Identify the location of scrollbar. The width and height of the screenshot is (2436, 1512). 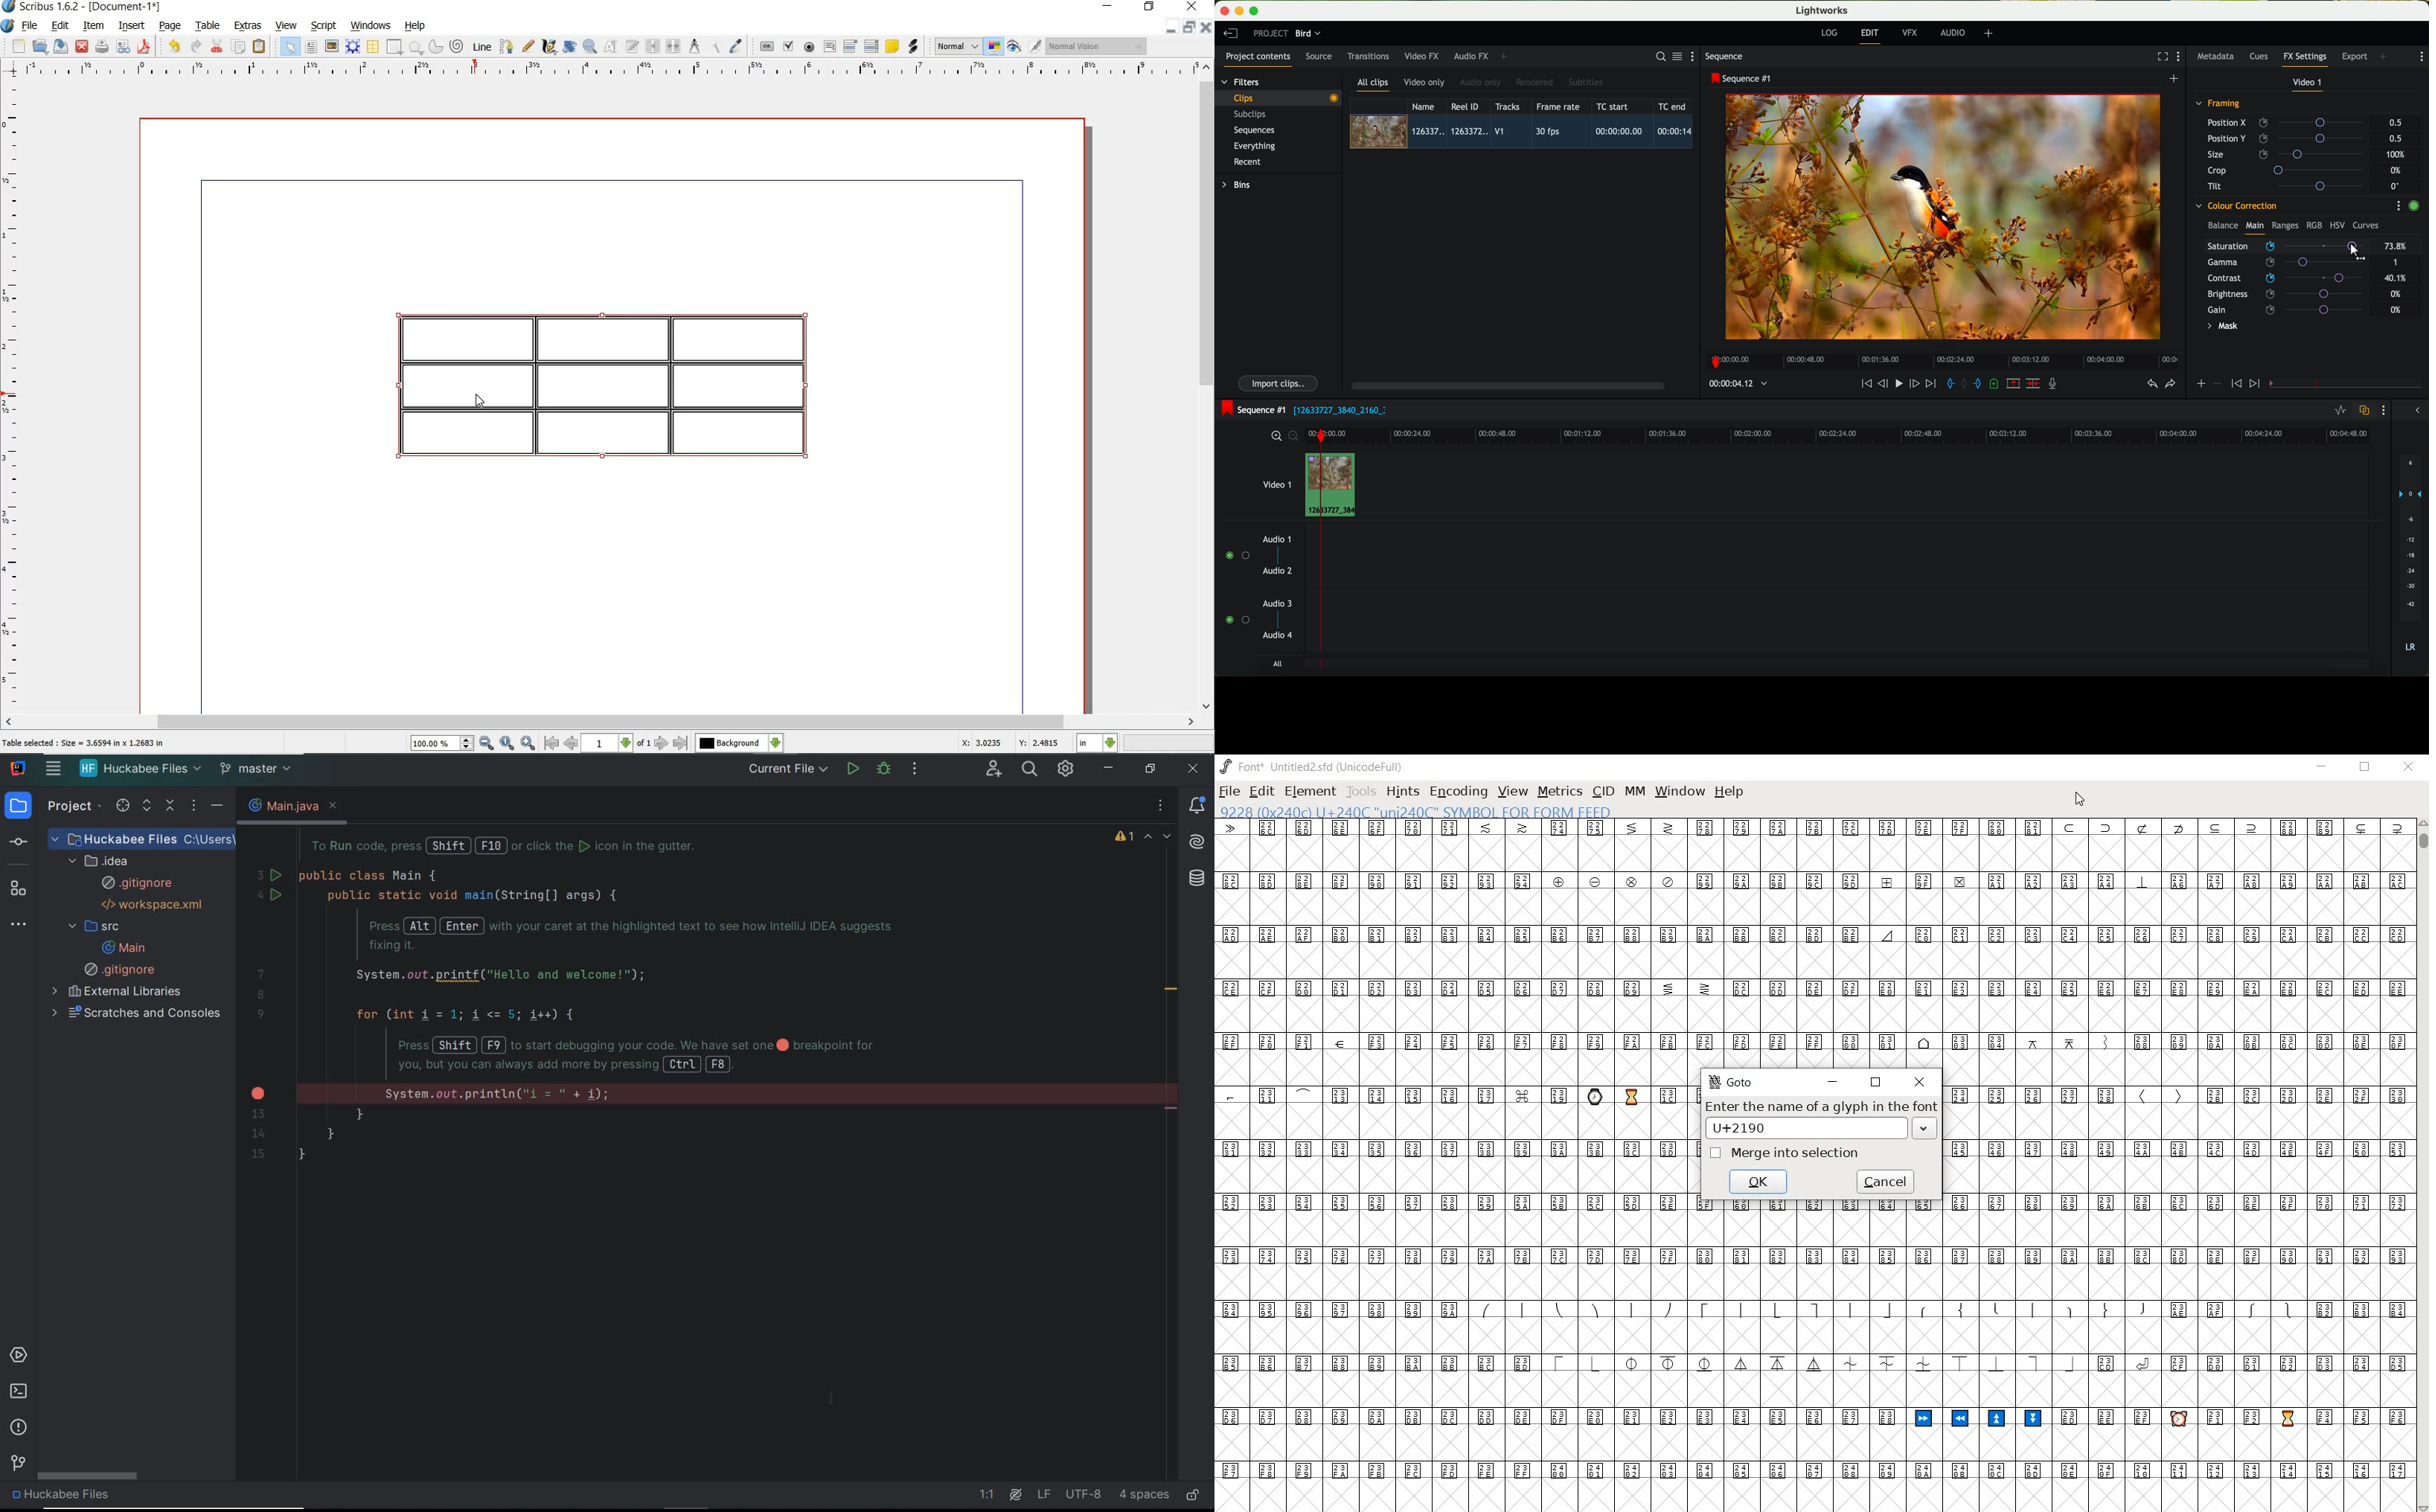
(1207, 385).